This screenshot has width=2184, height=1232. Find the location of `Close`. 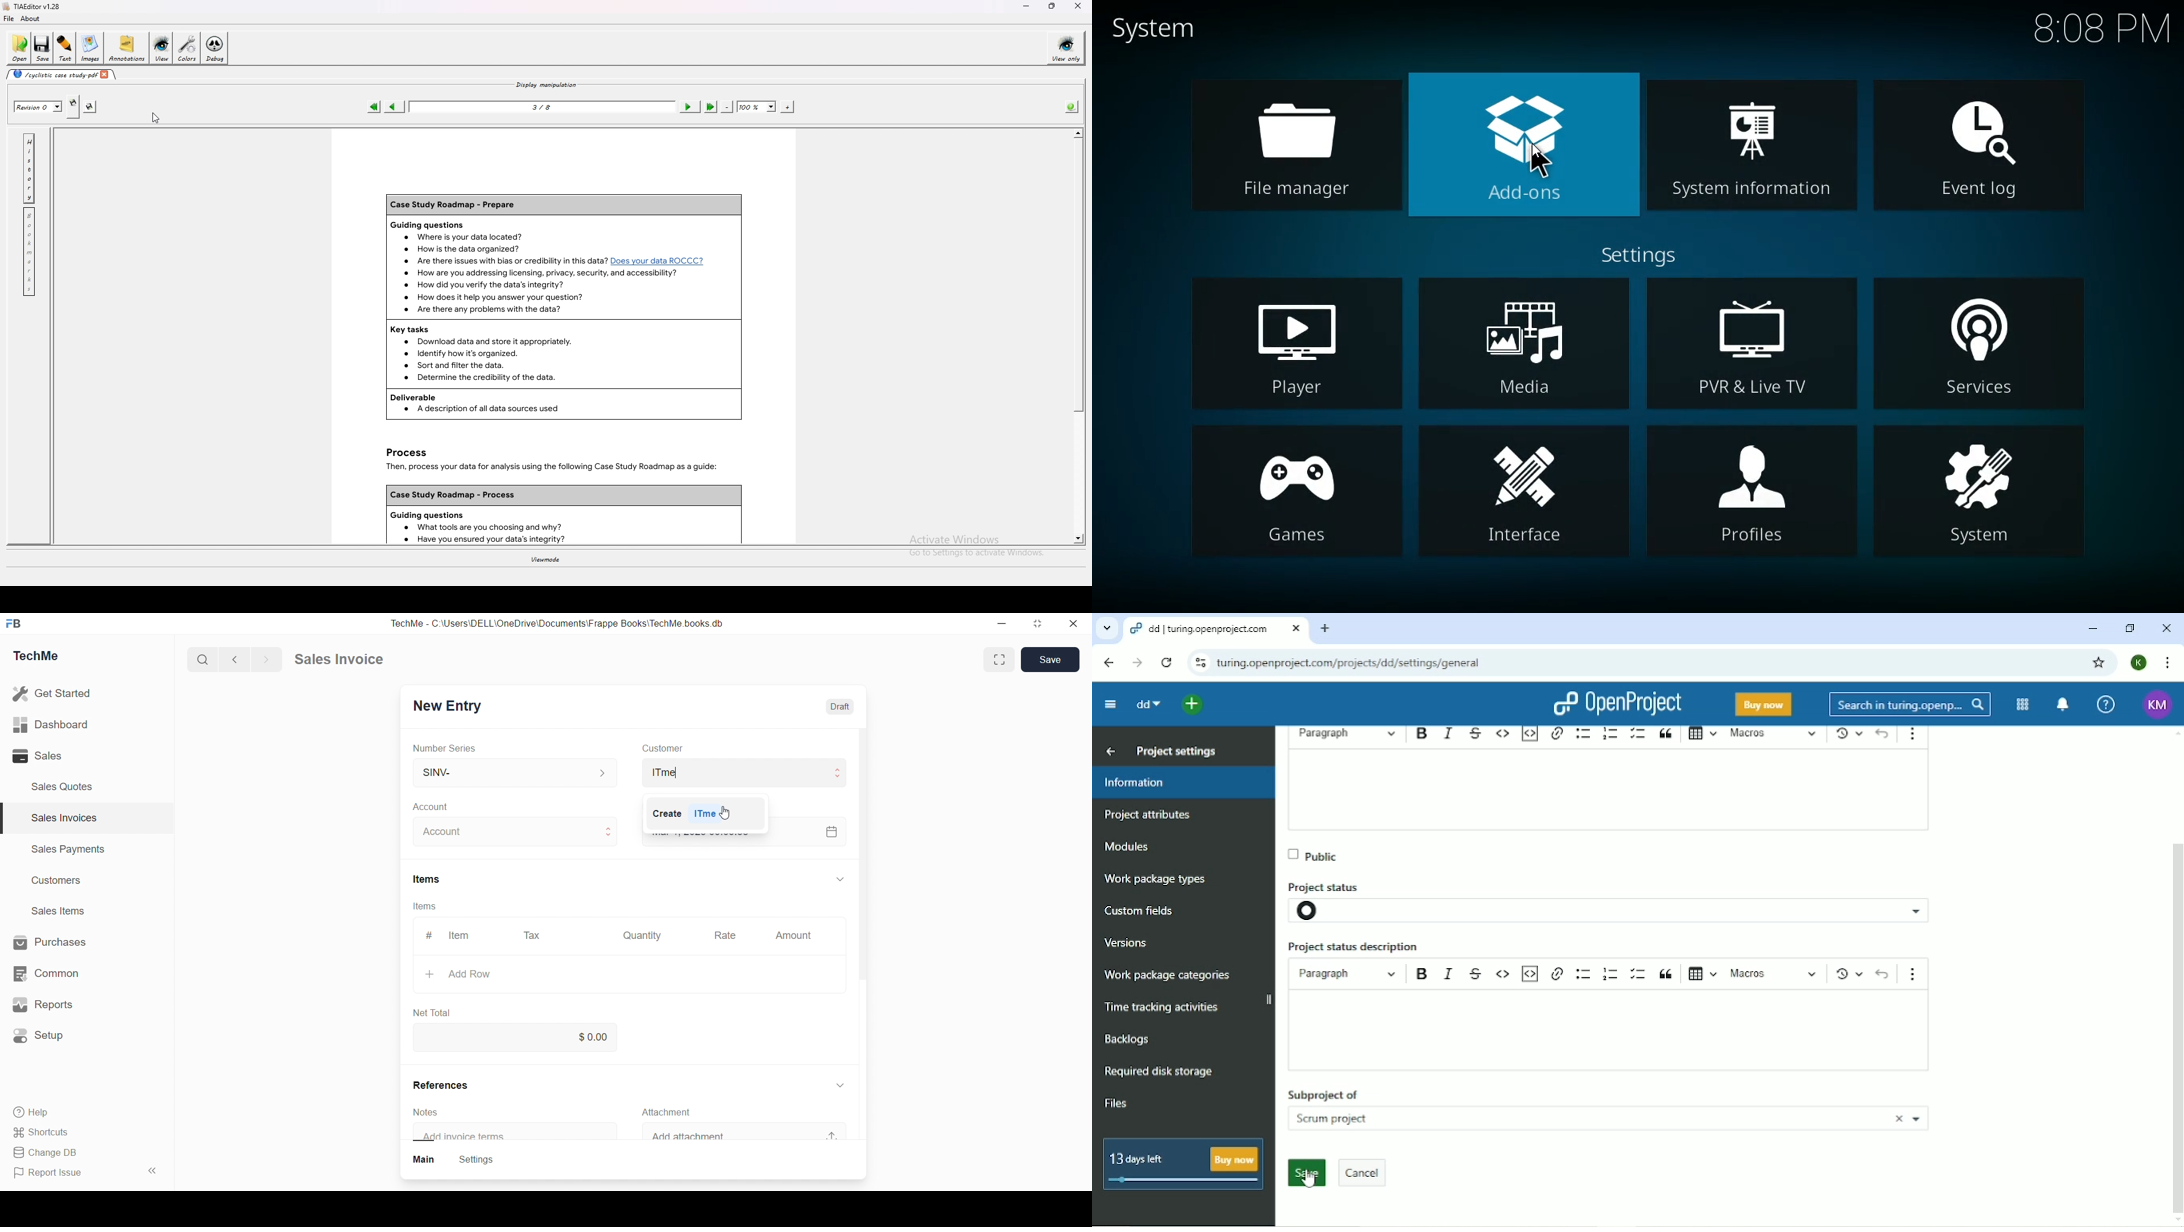

Close is located at coordinates (1076, 626).